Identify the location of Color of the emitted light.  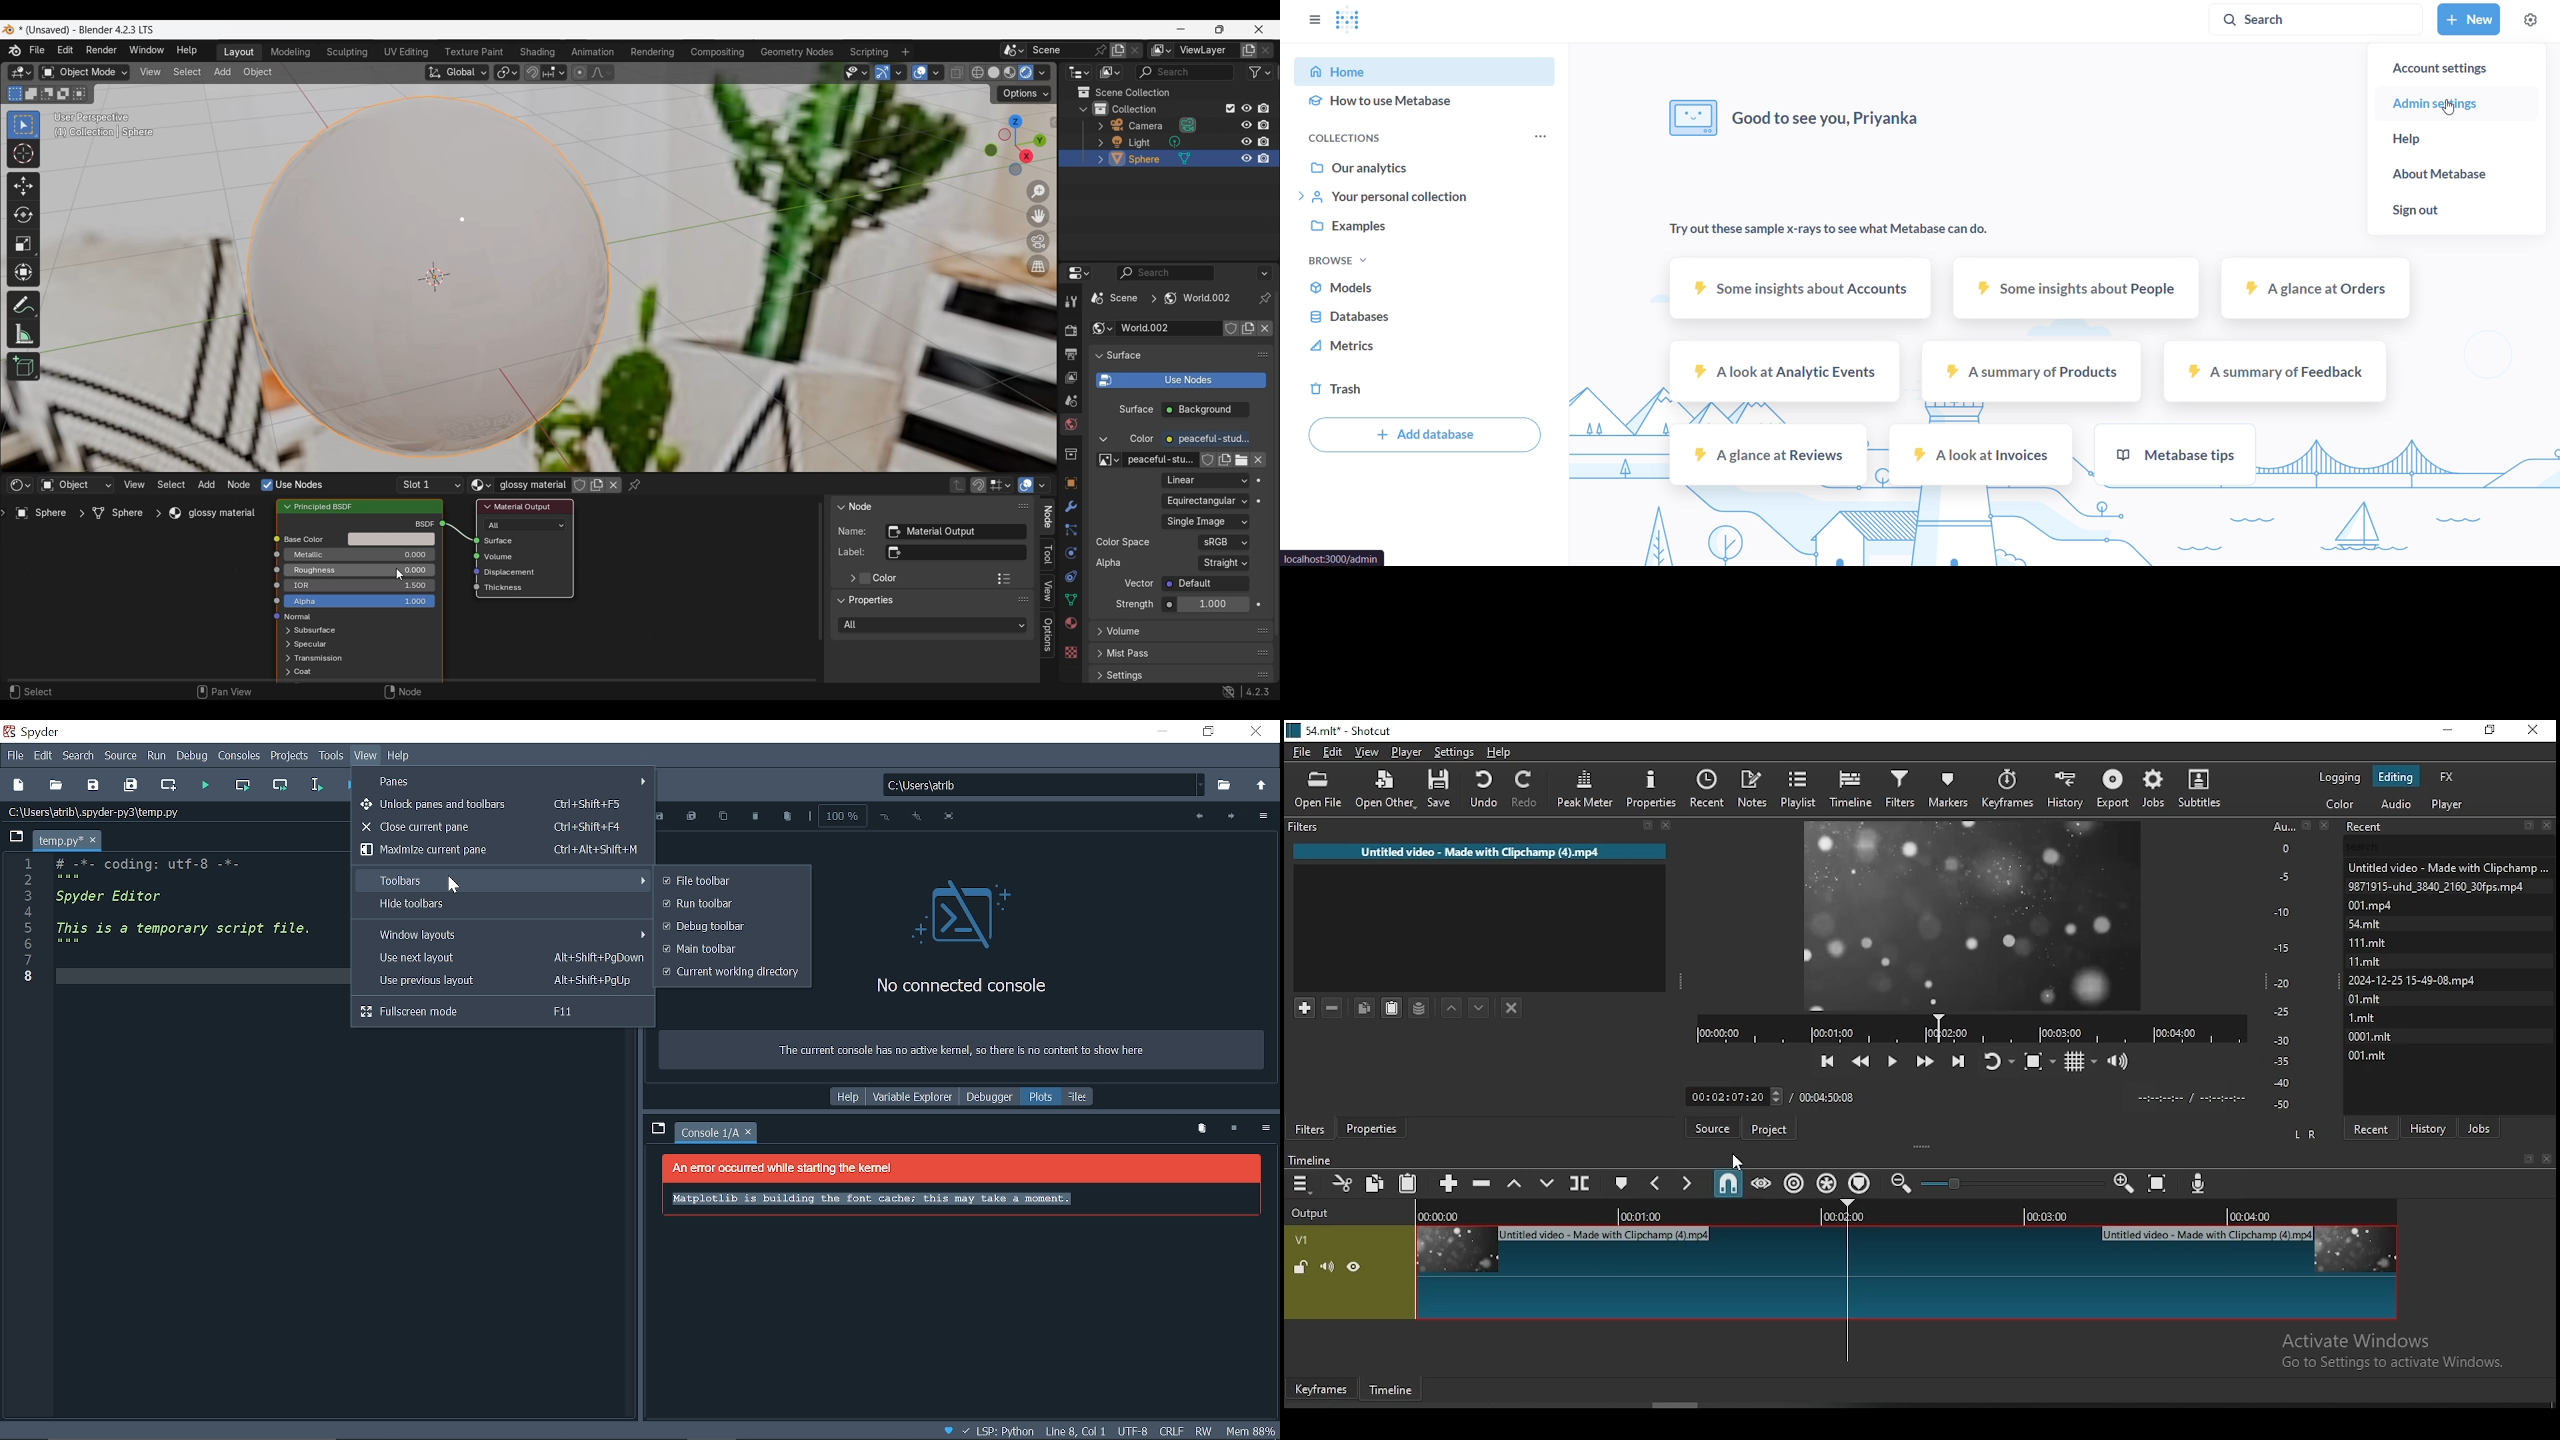
(1205, 439).